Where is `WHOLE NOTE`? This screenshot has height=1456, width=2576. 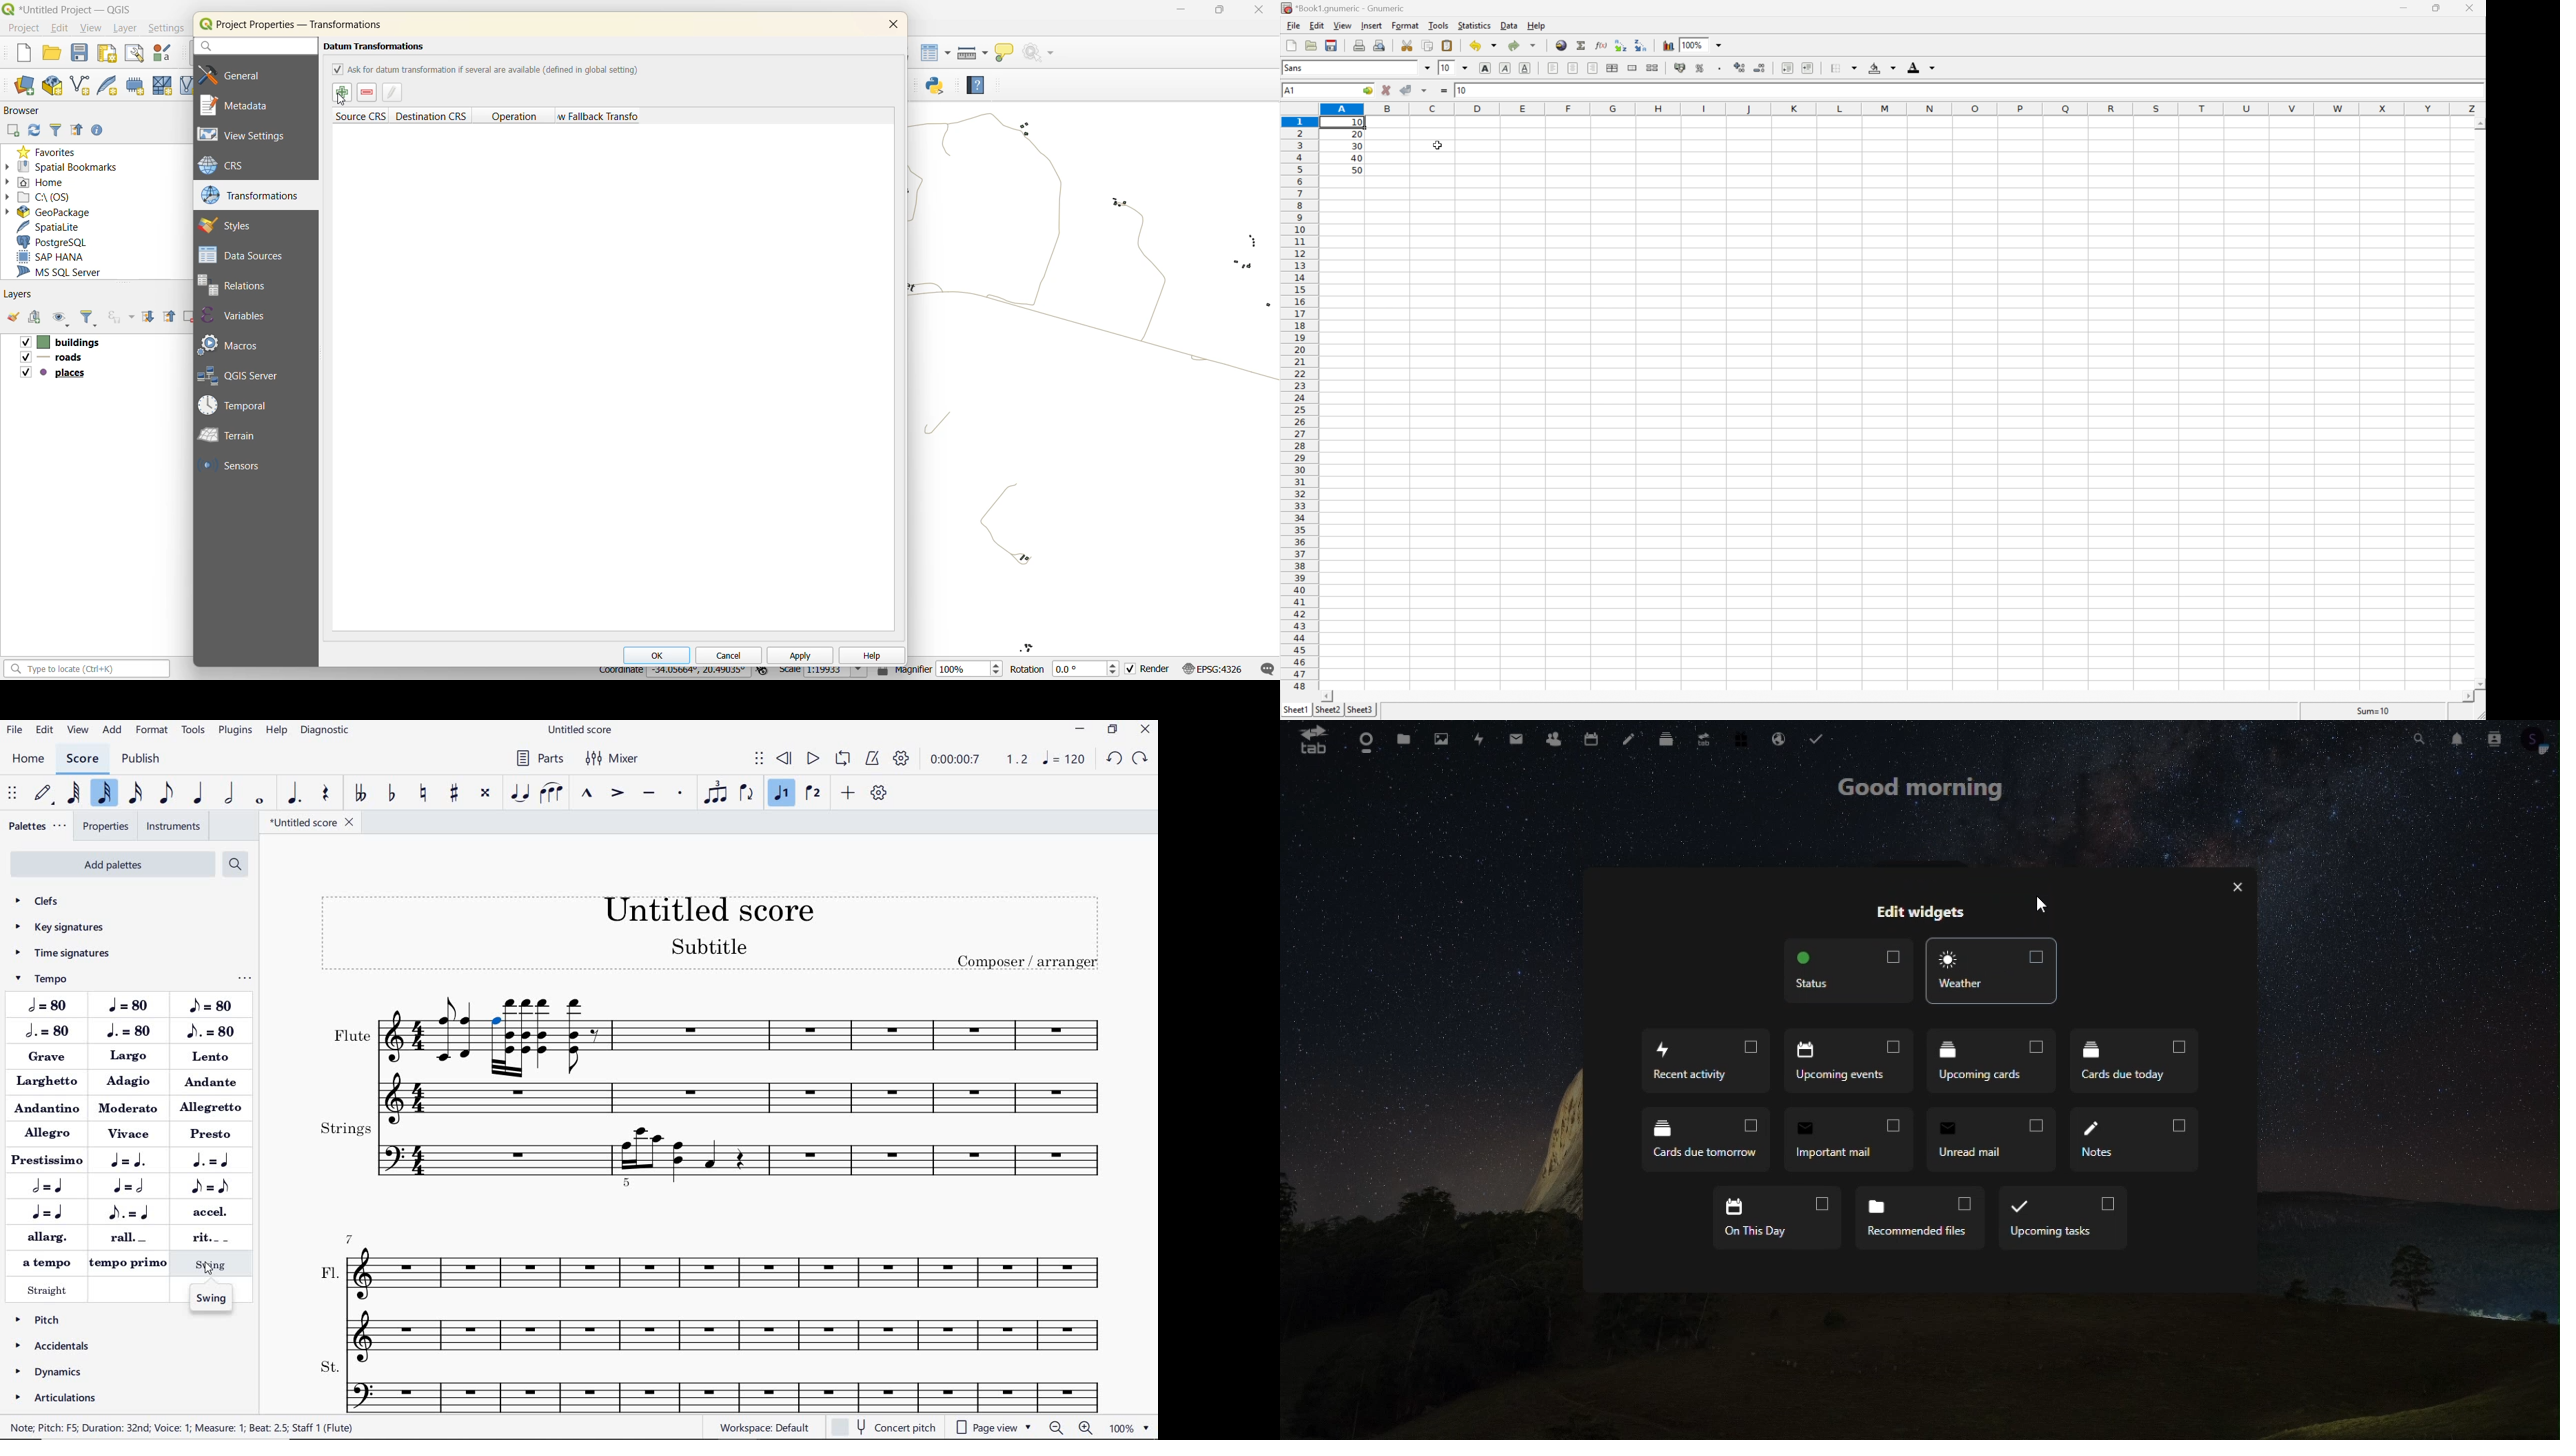 WHOLE NOTE is located at coordinates (260, 800).